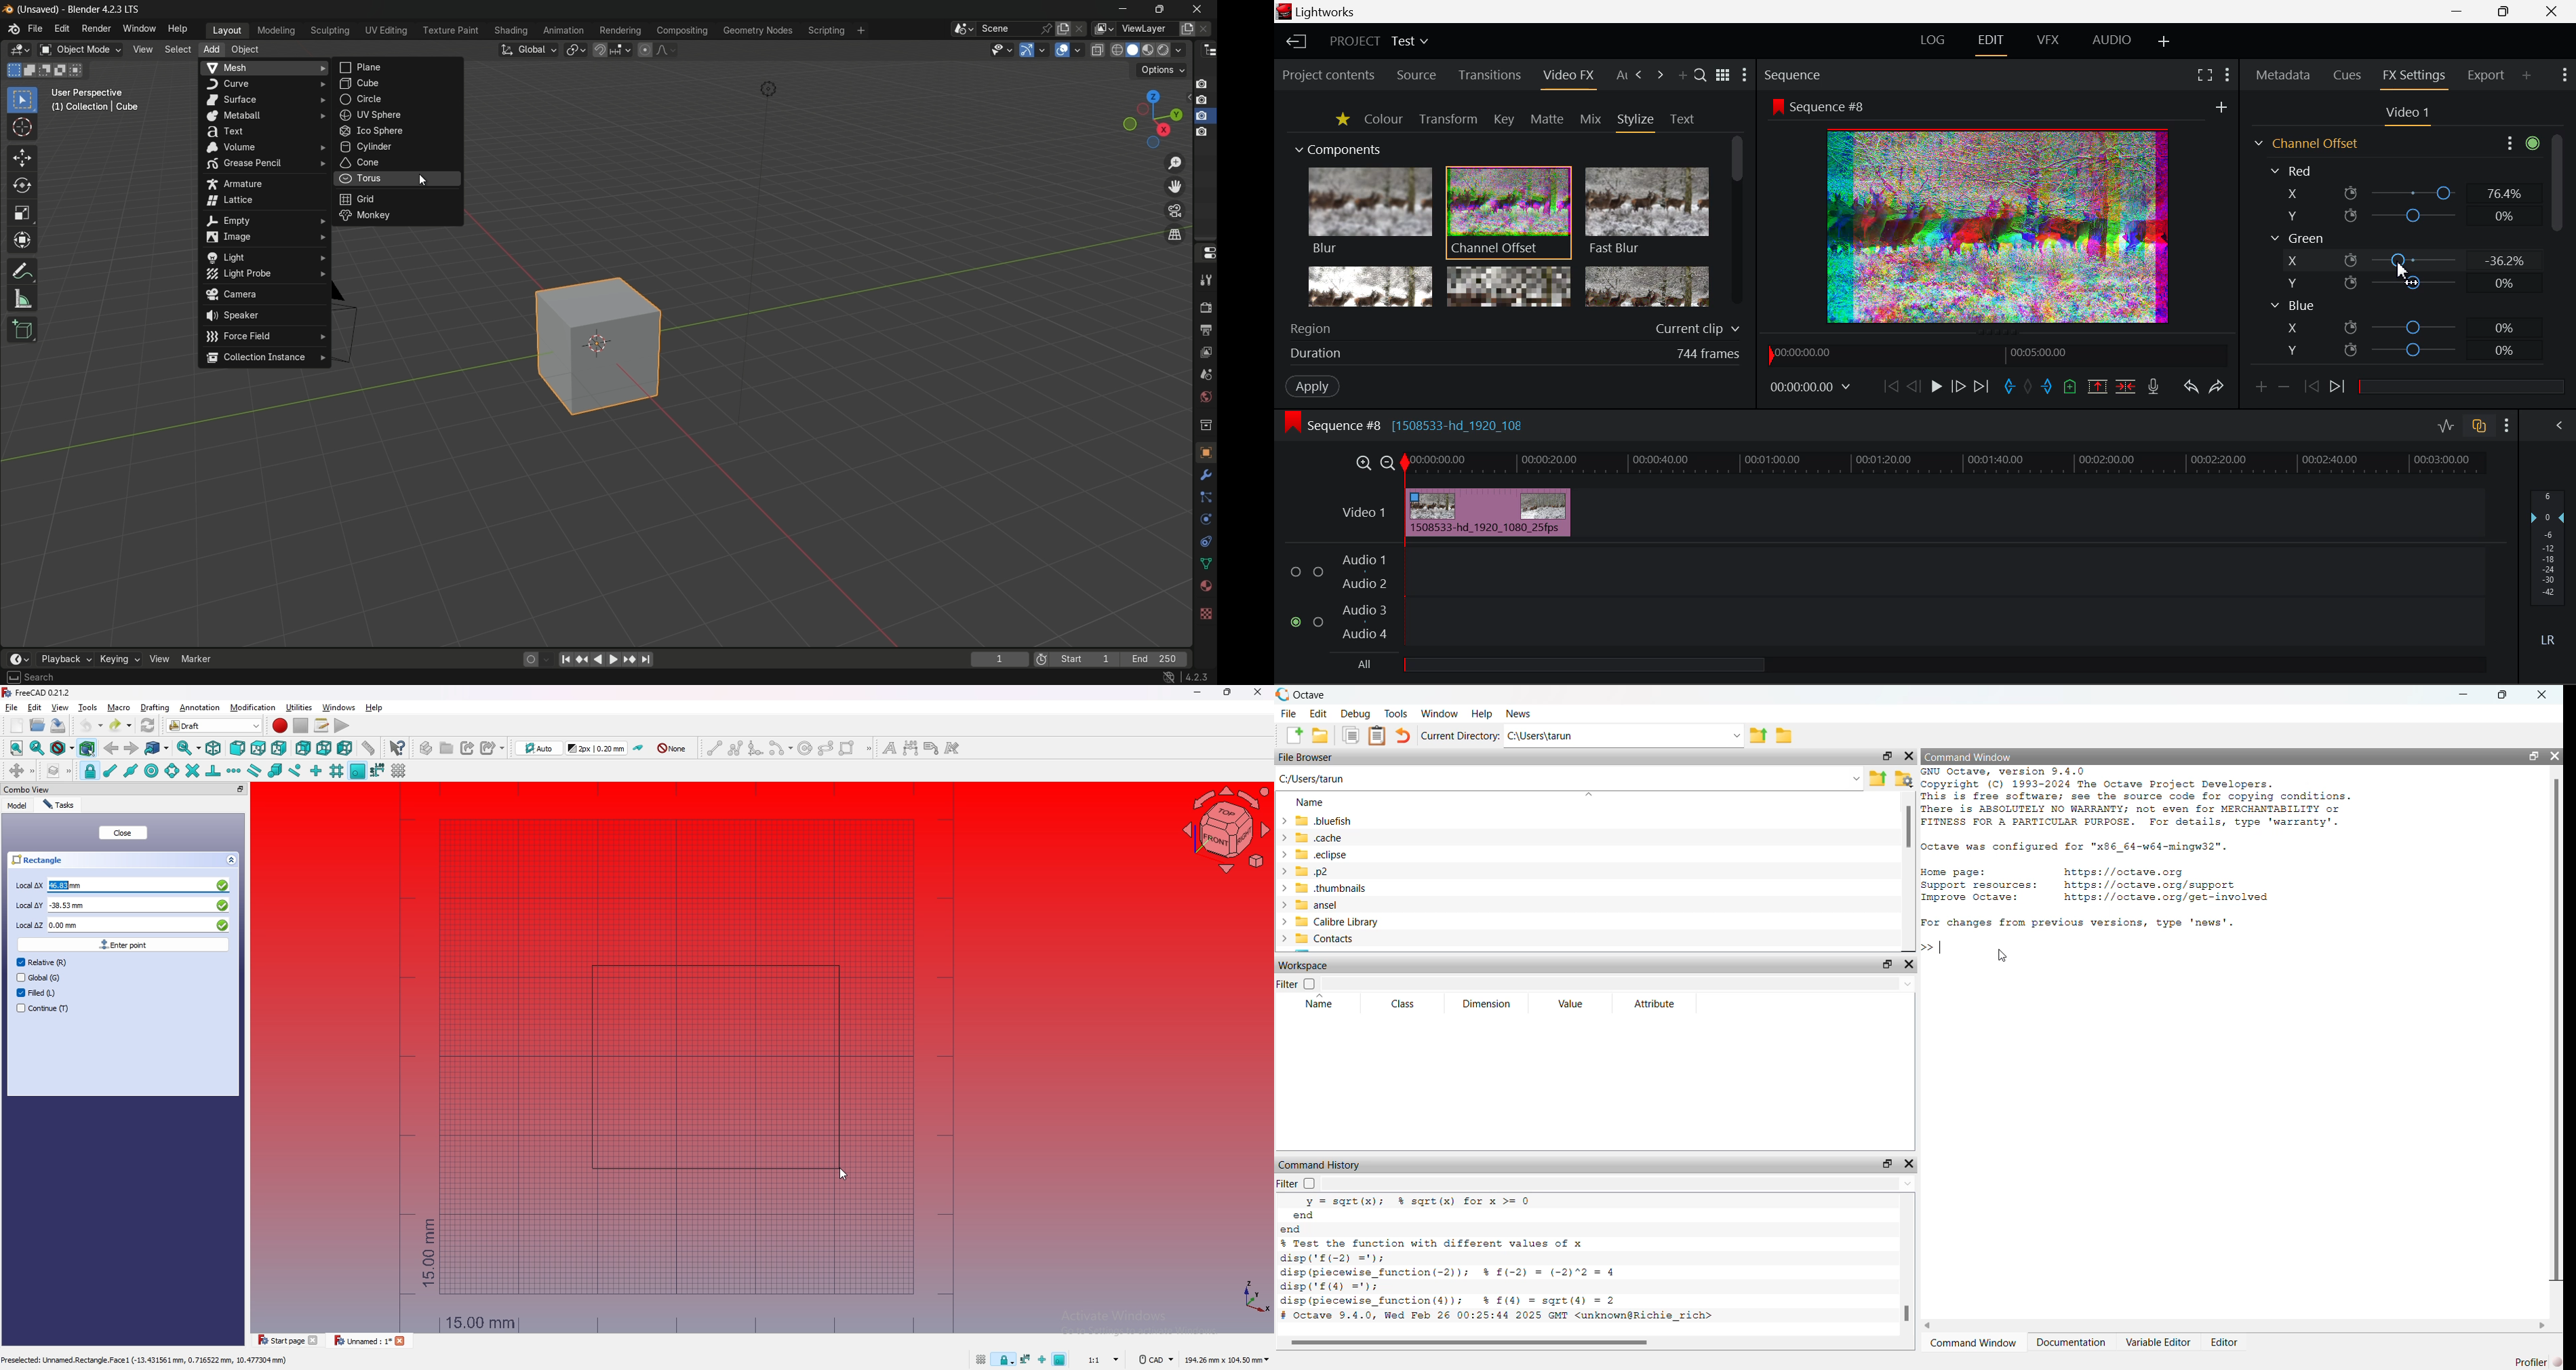 This screenshot has height=1372, width=2576. What do you see at coordinates (118, 658) in the screenshot?
I see `keying` at bounding box center [118, 658].